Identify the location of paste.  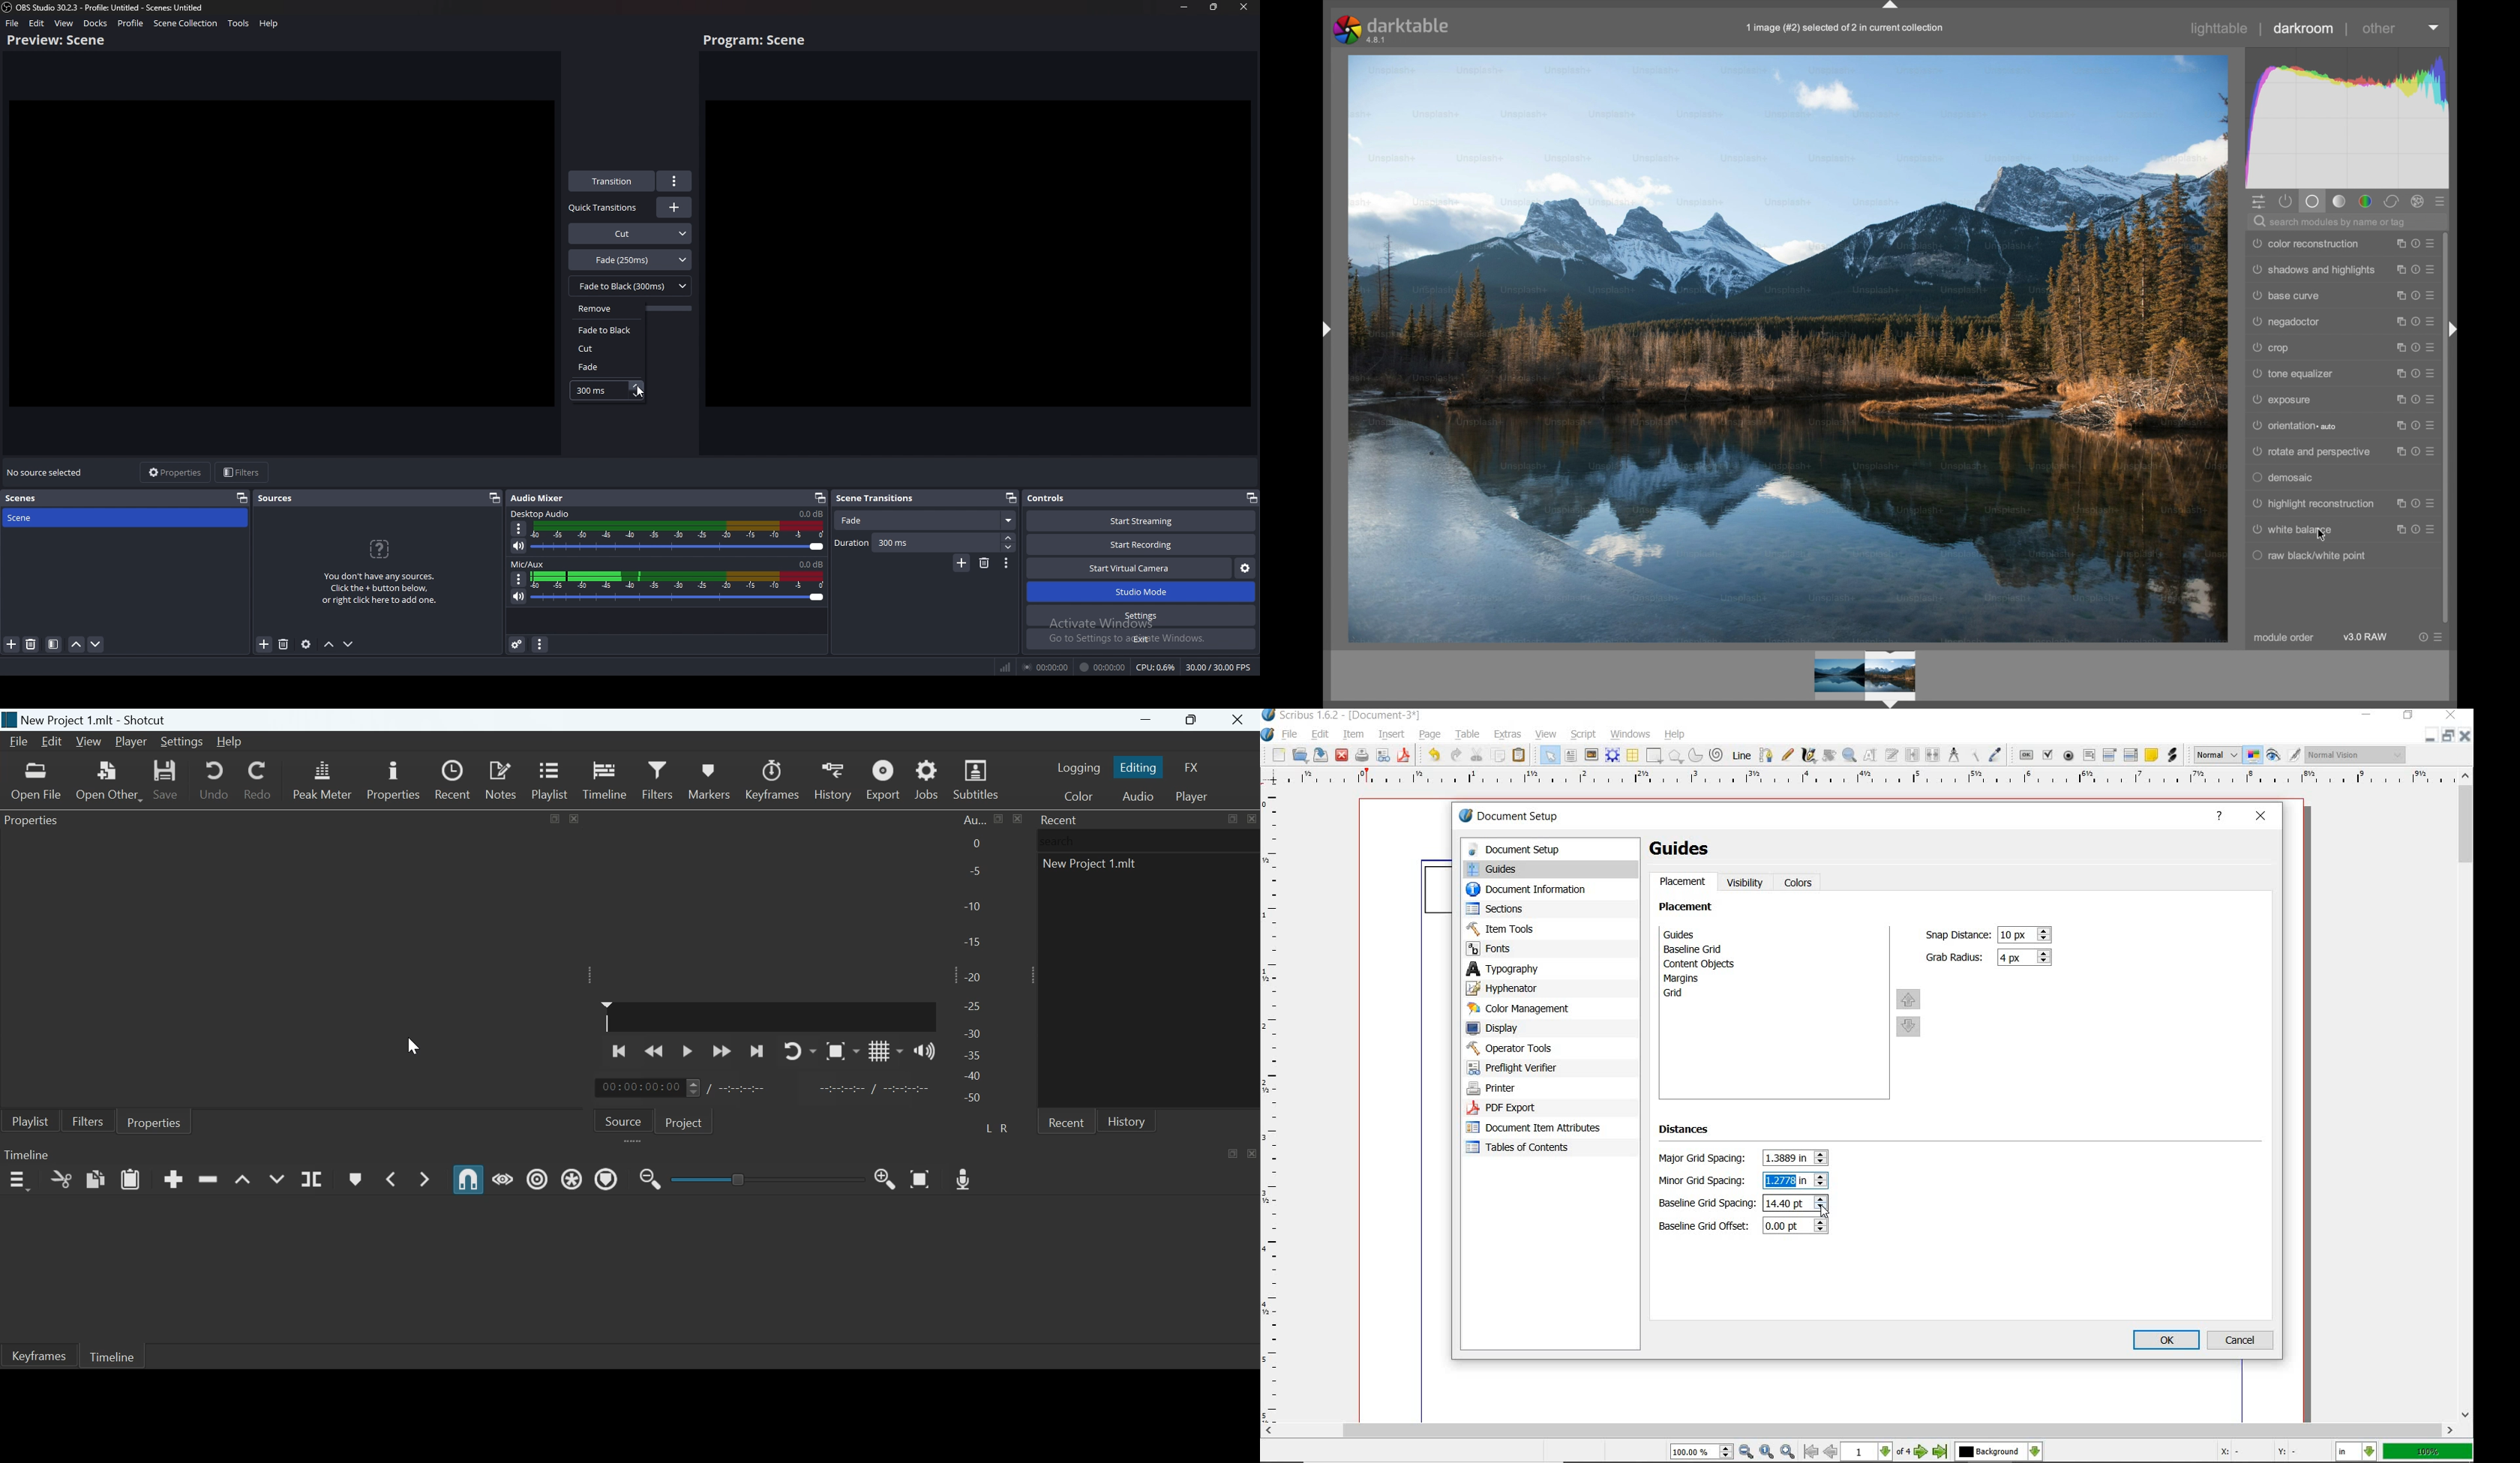
(1522, 756).